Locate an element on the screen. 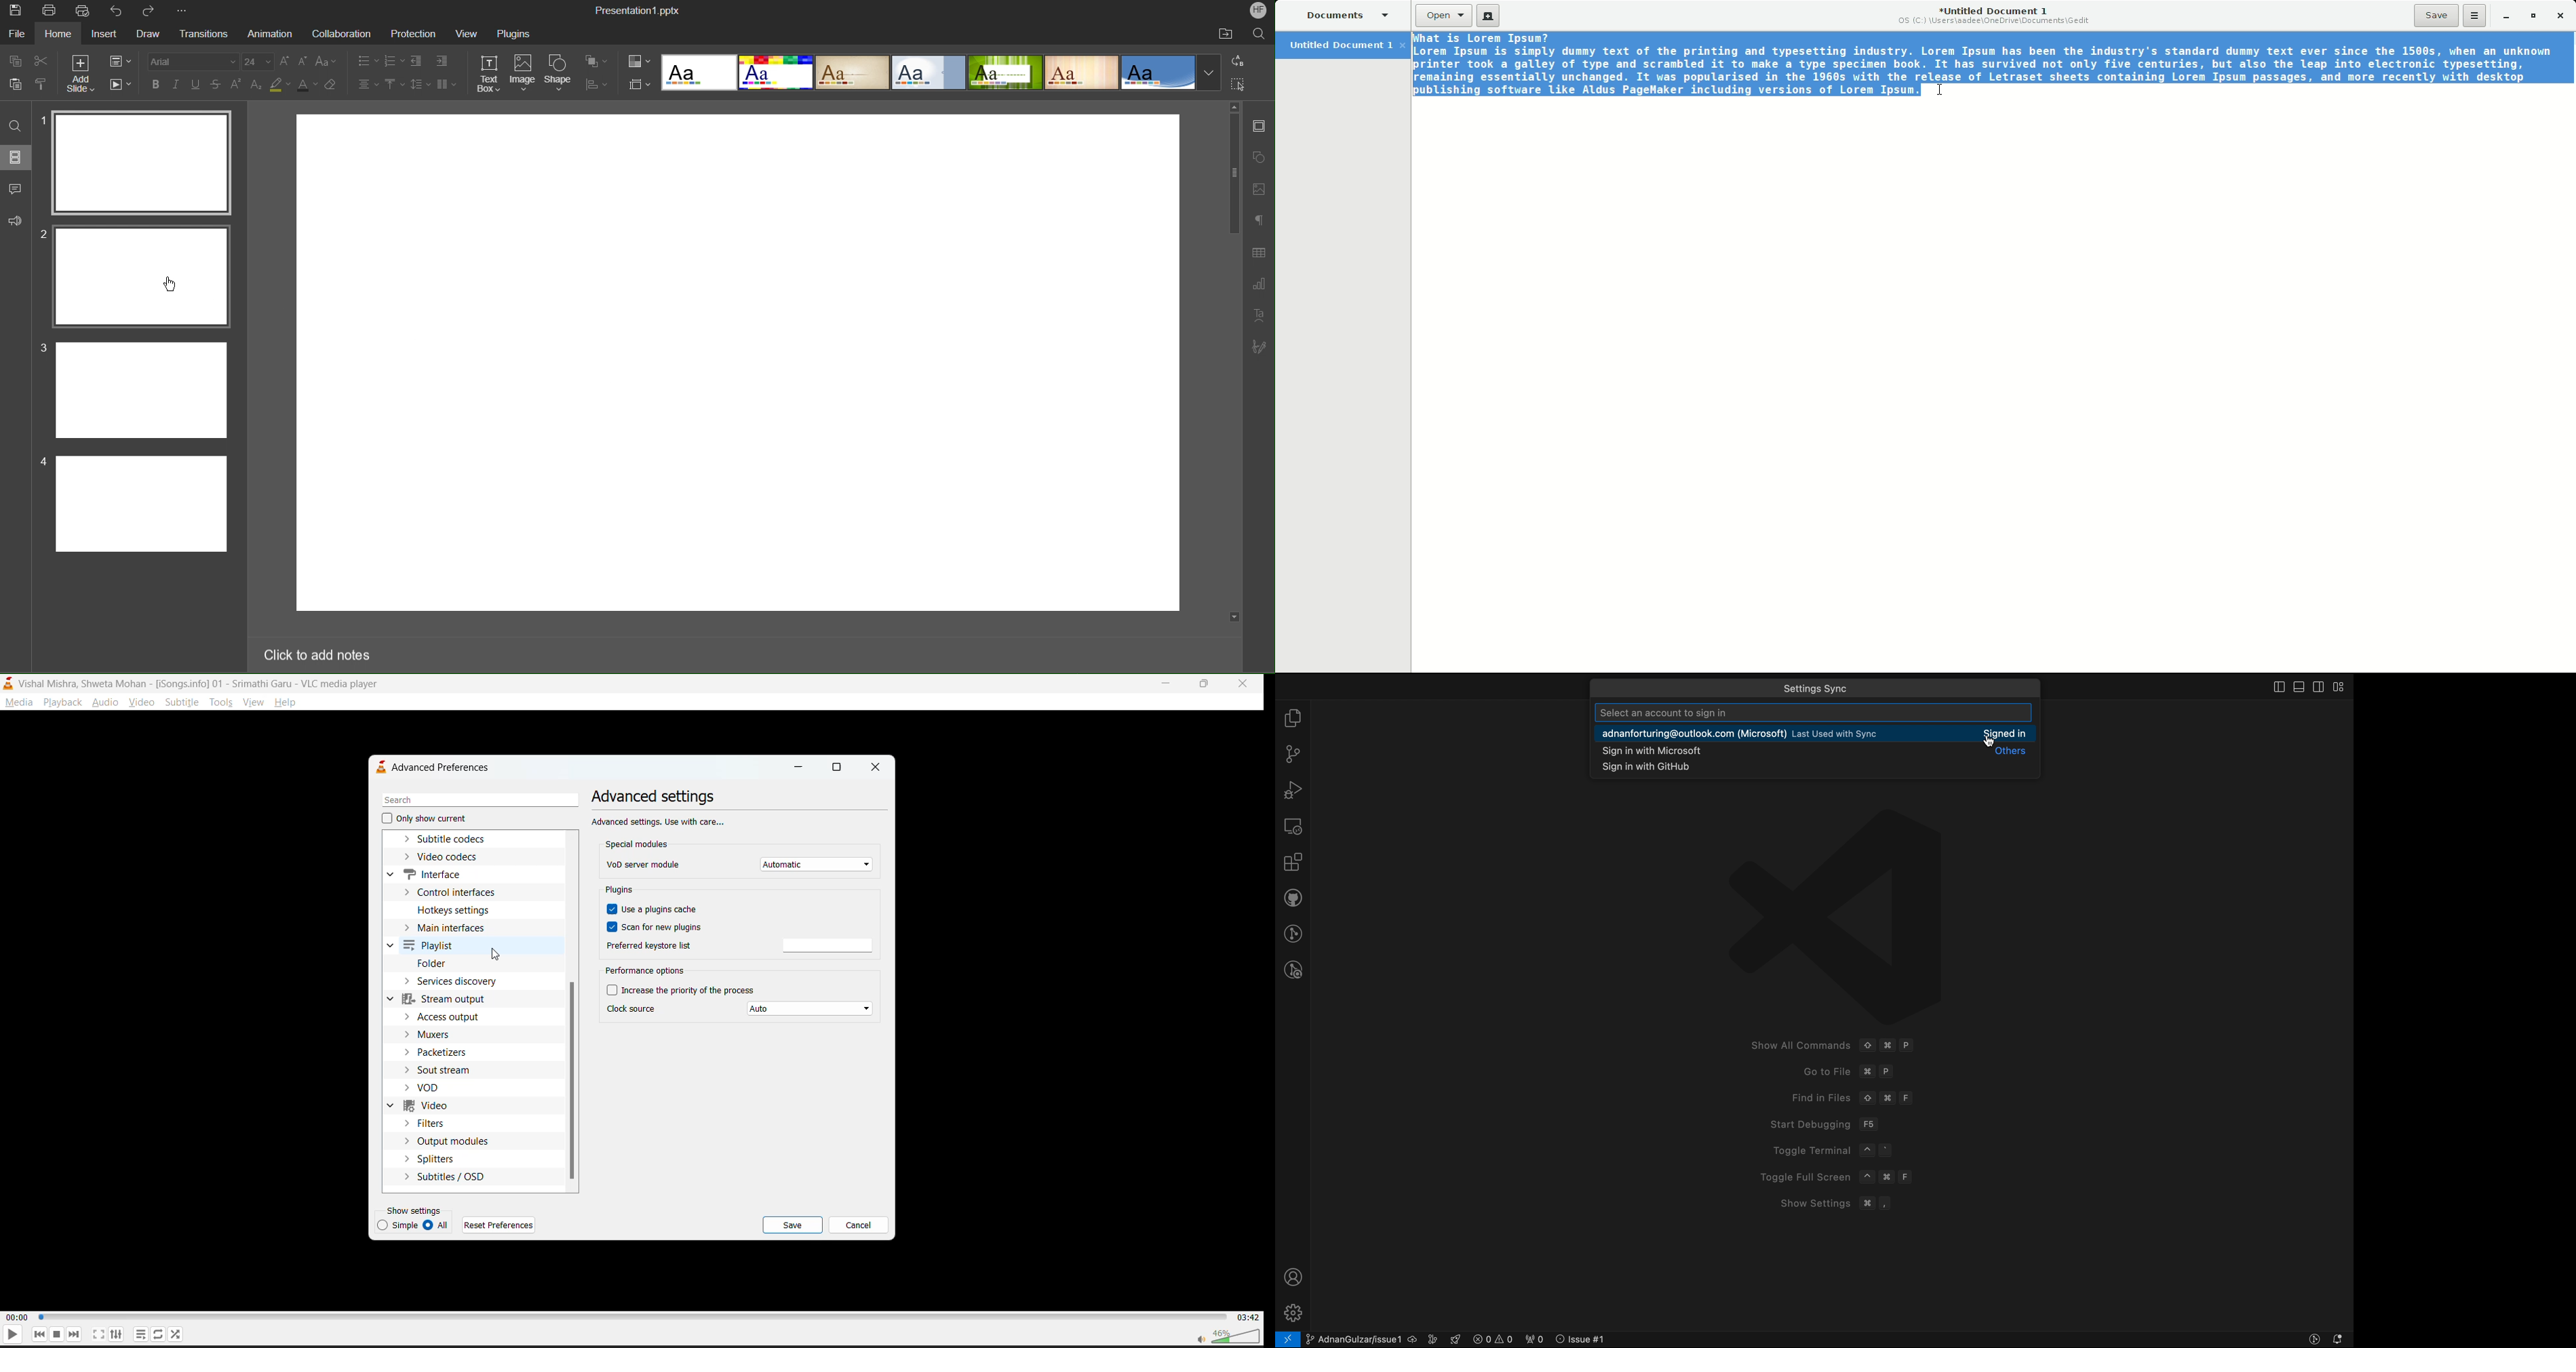  audio is located at coordinates (106, 703).